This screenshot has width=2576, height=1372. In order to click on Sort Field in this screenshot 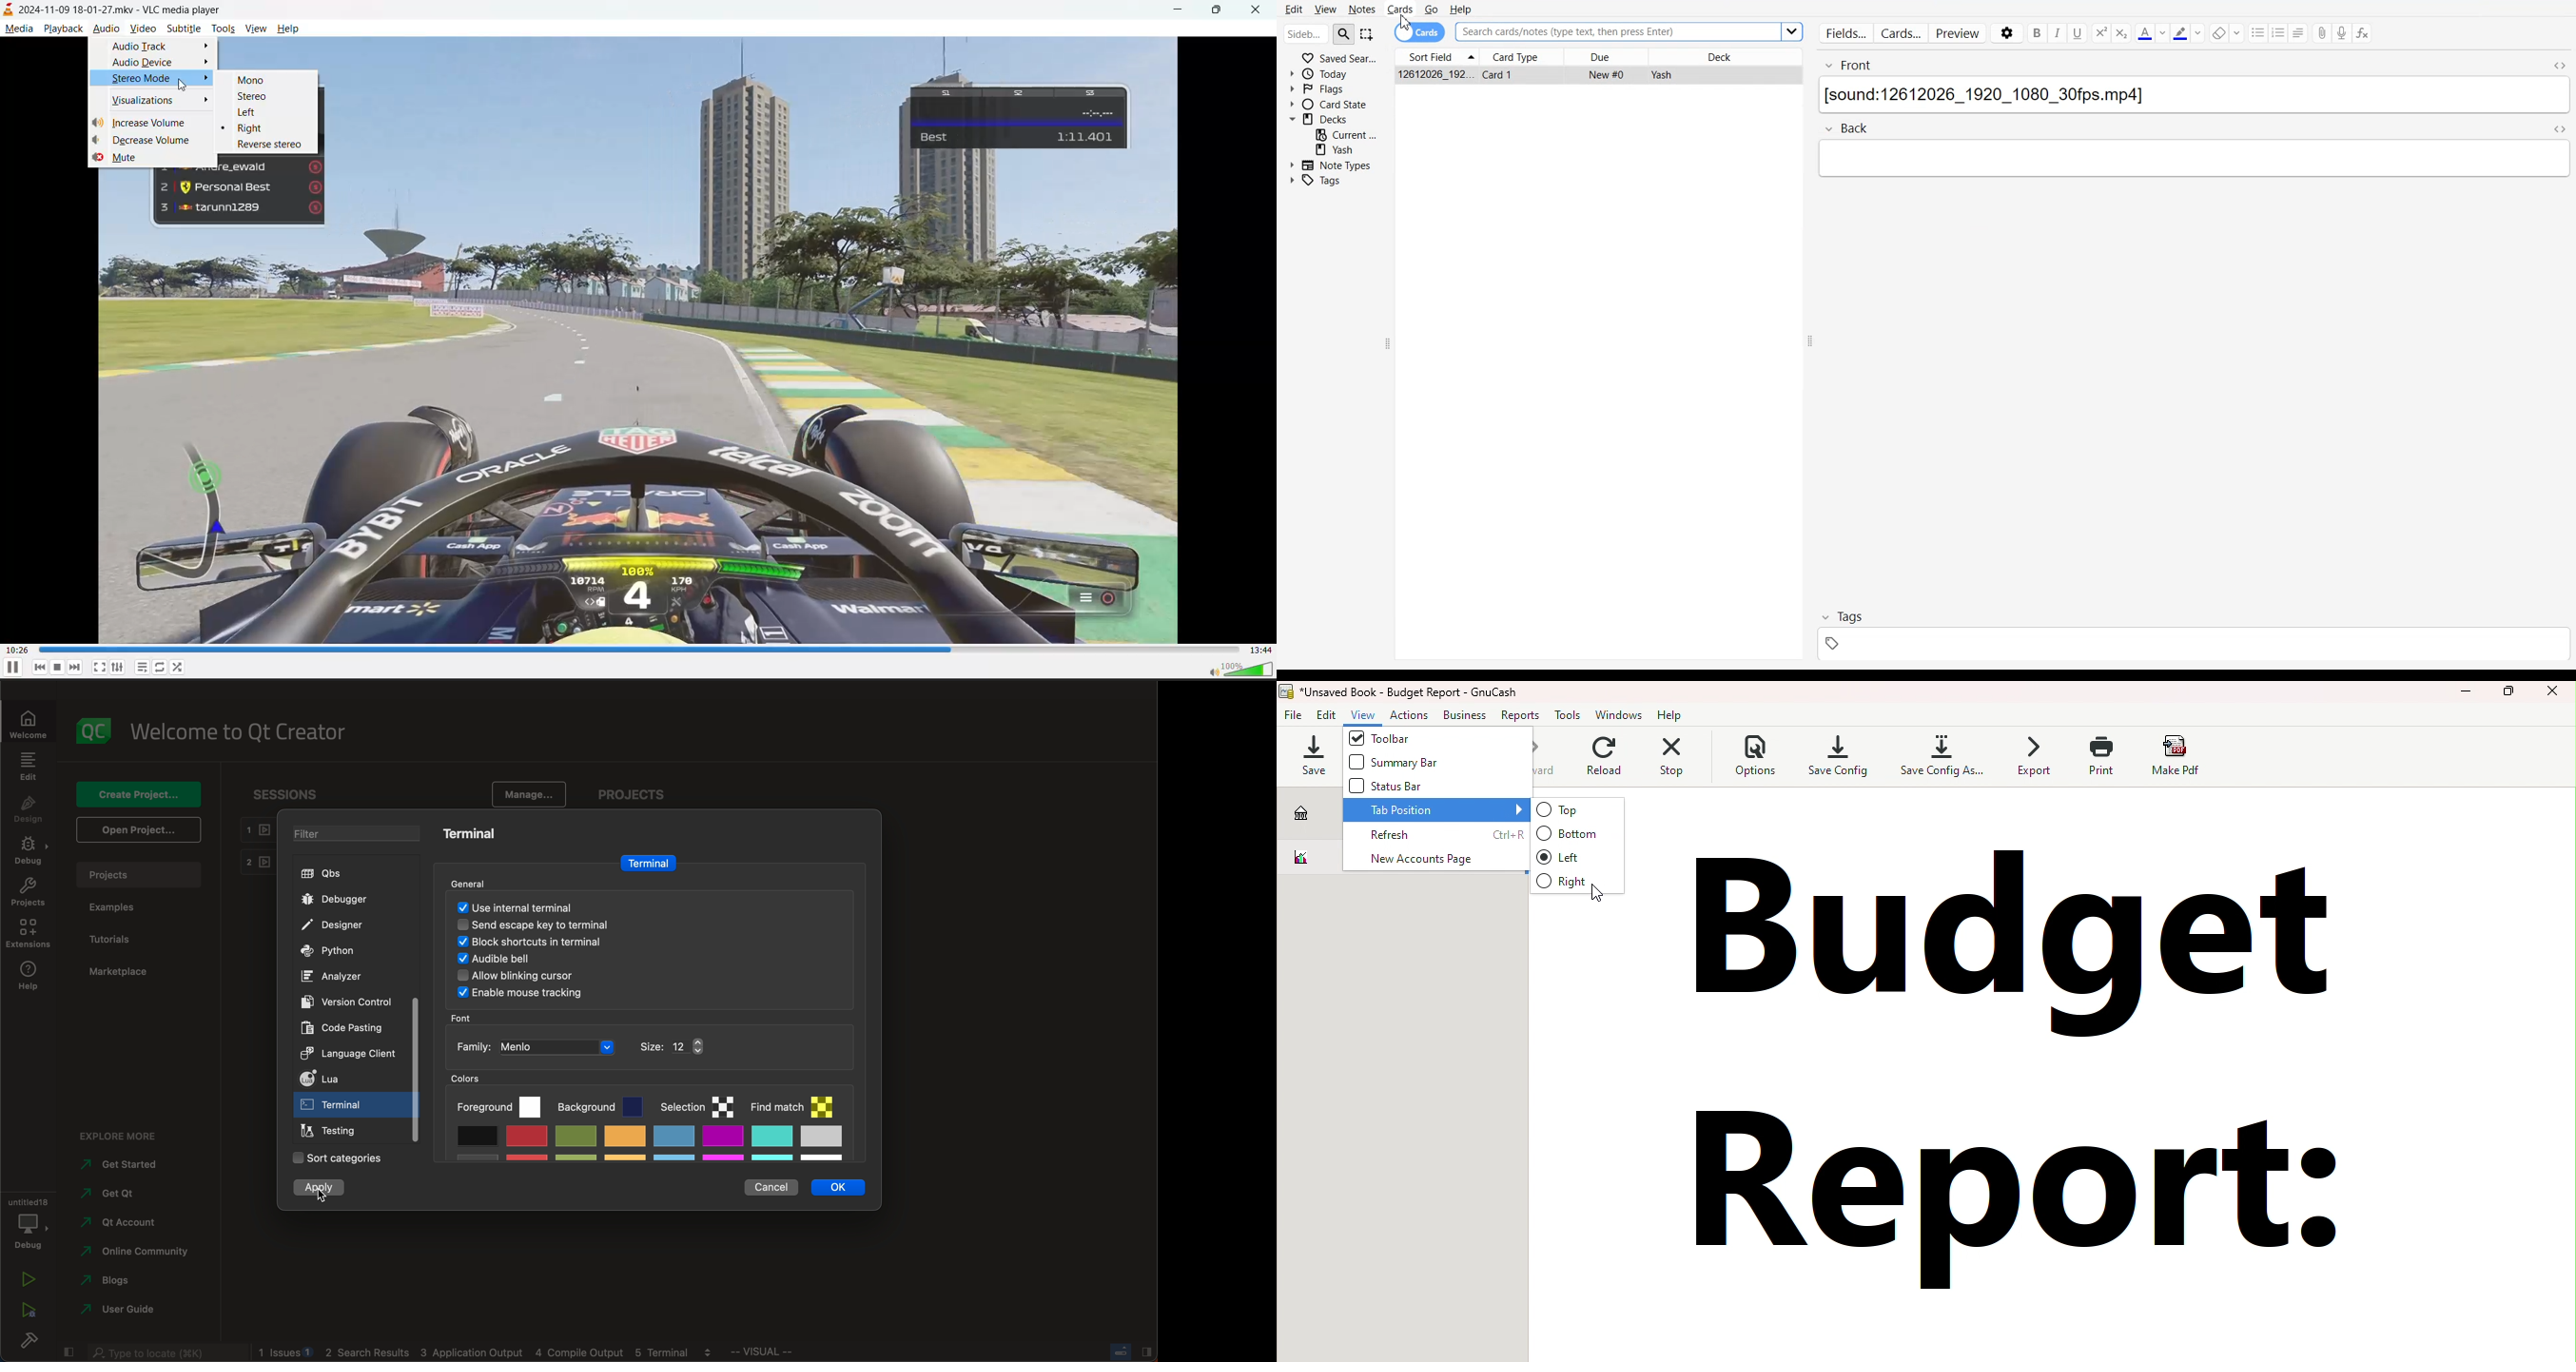, I will do `click(1436, 56)`.